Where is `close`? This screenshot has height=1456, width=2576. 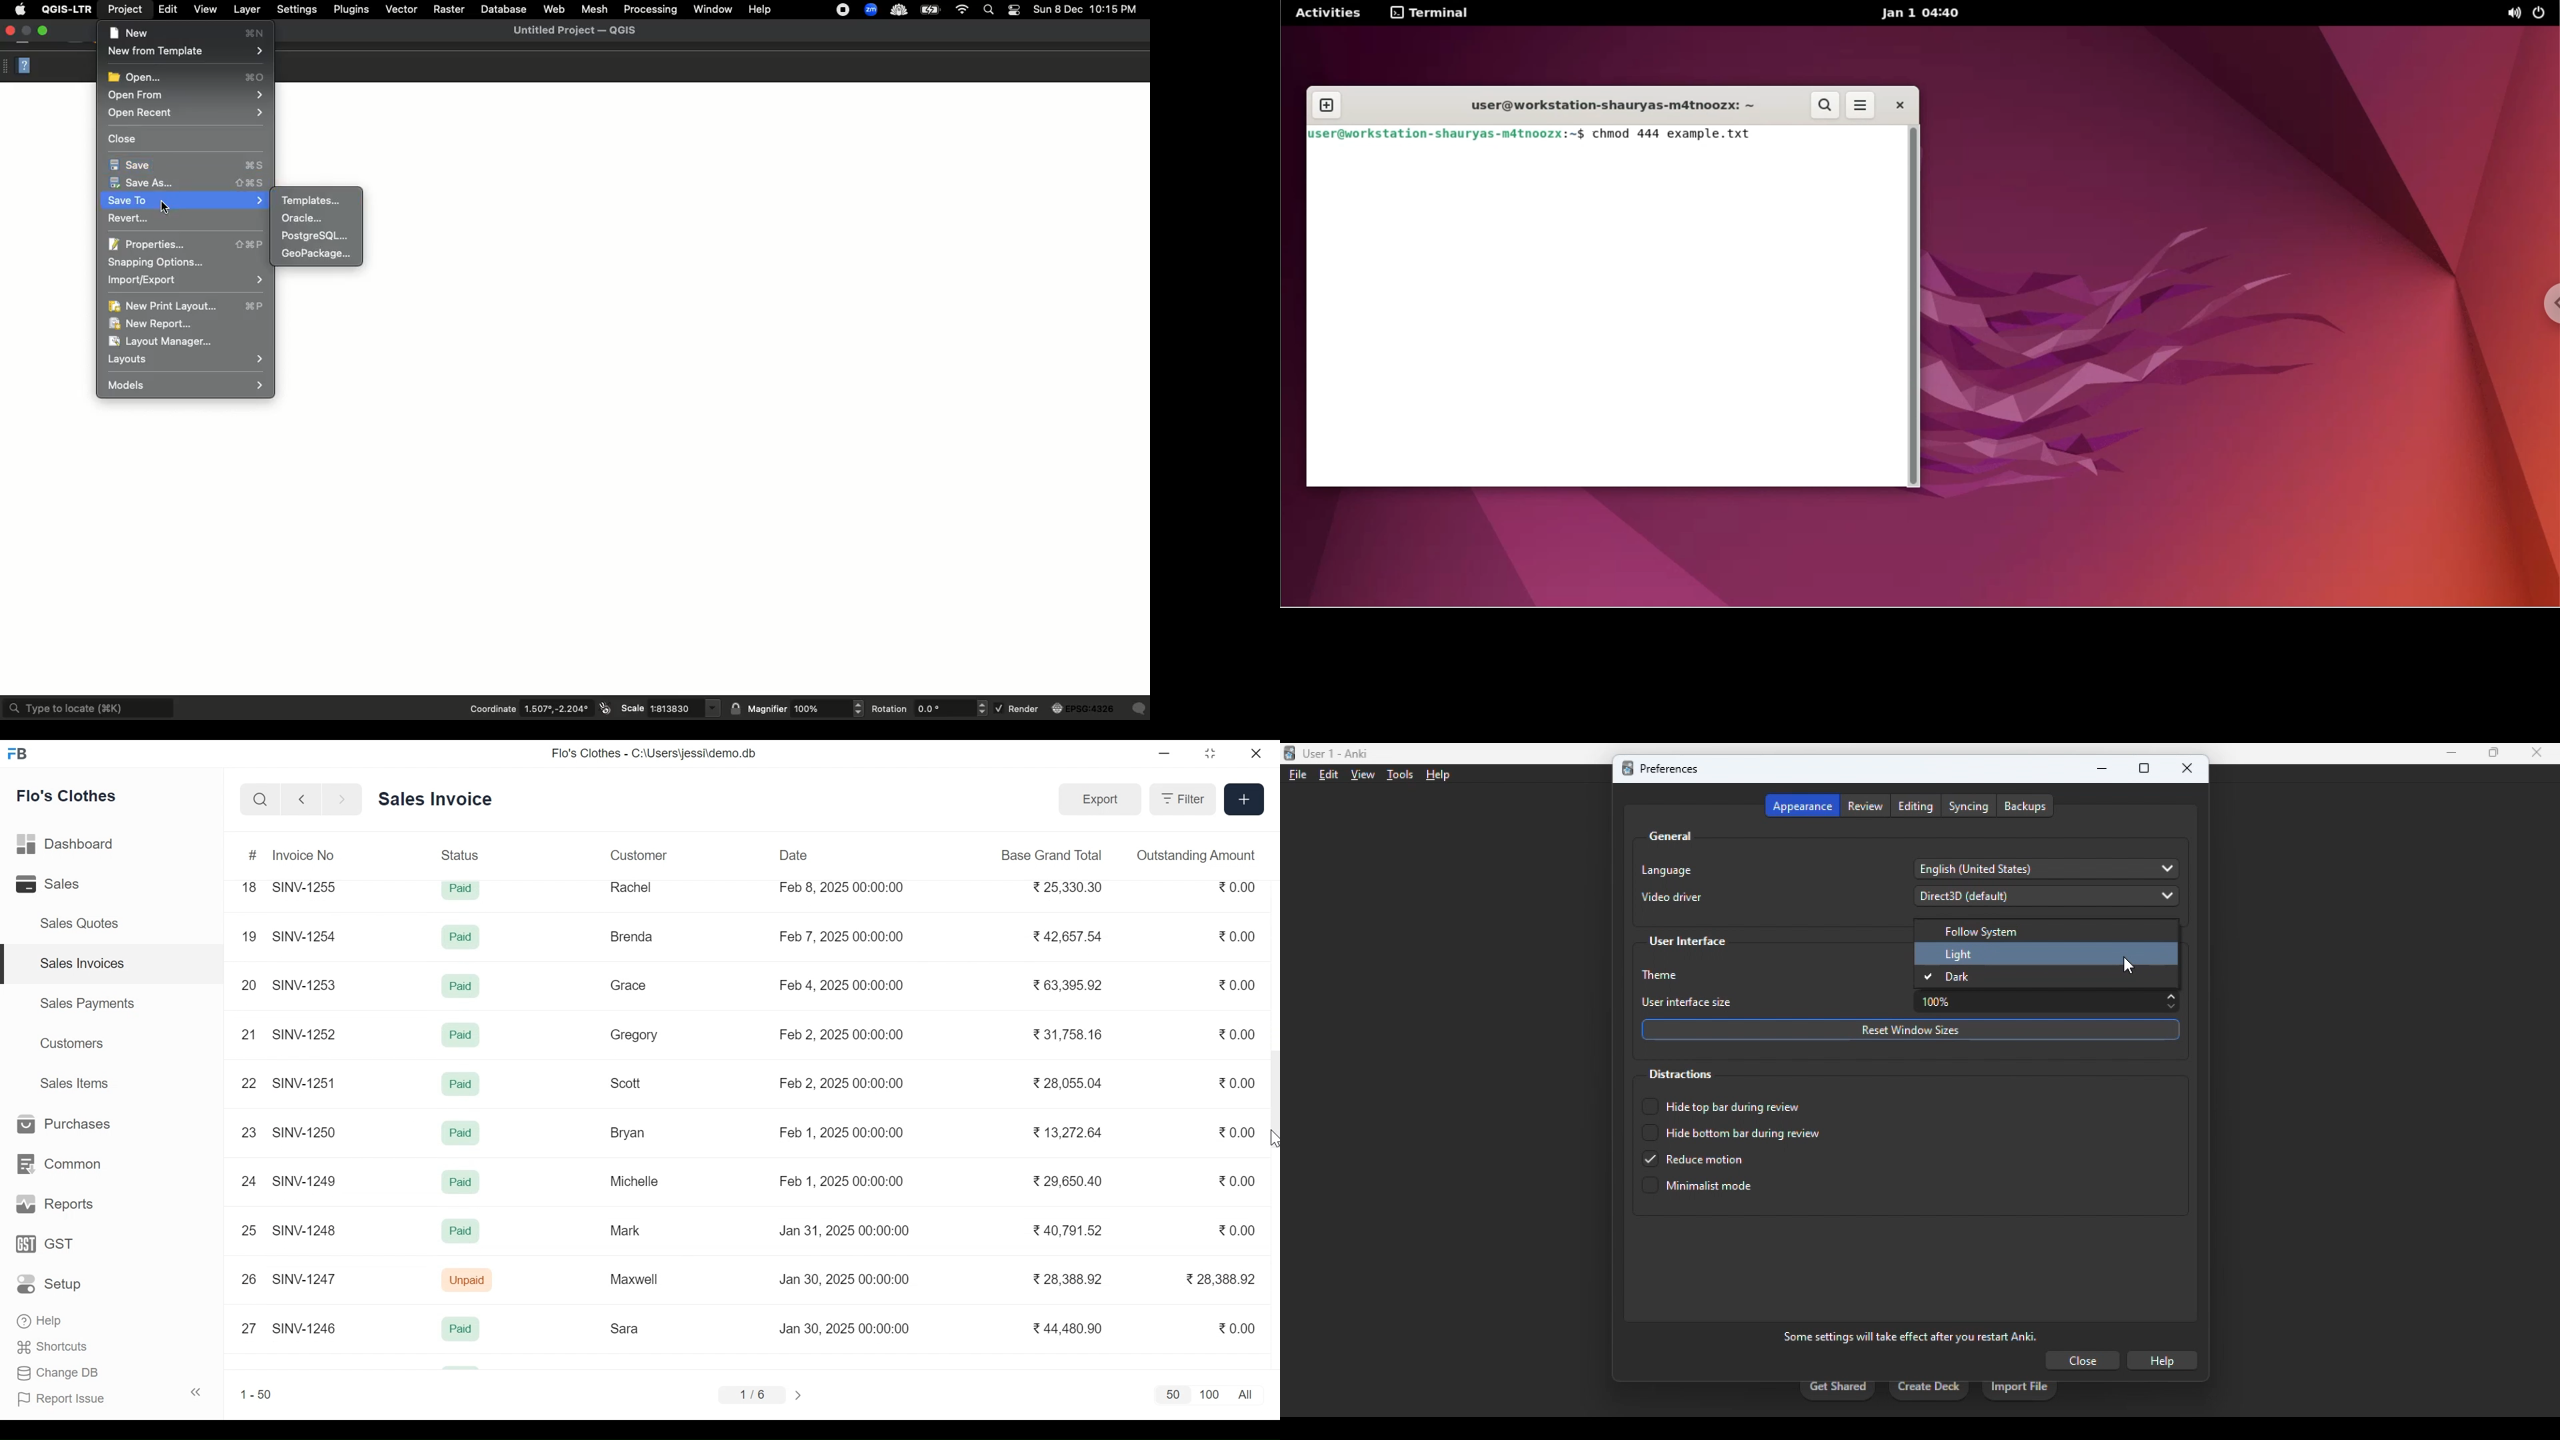
close is located at coordinates (2537, 752).